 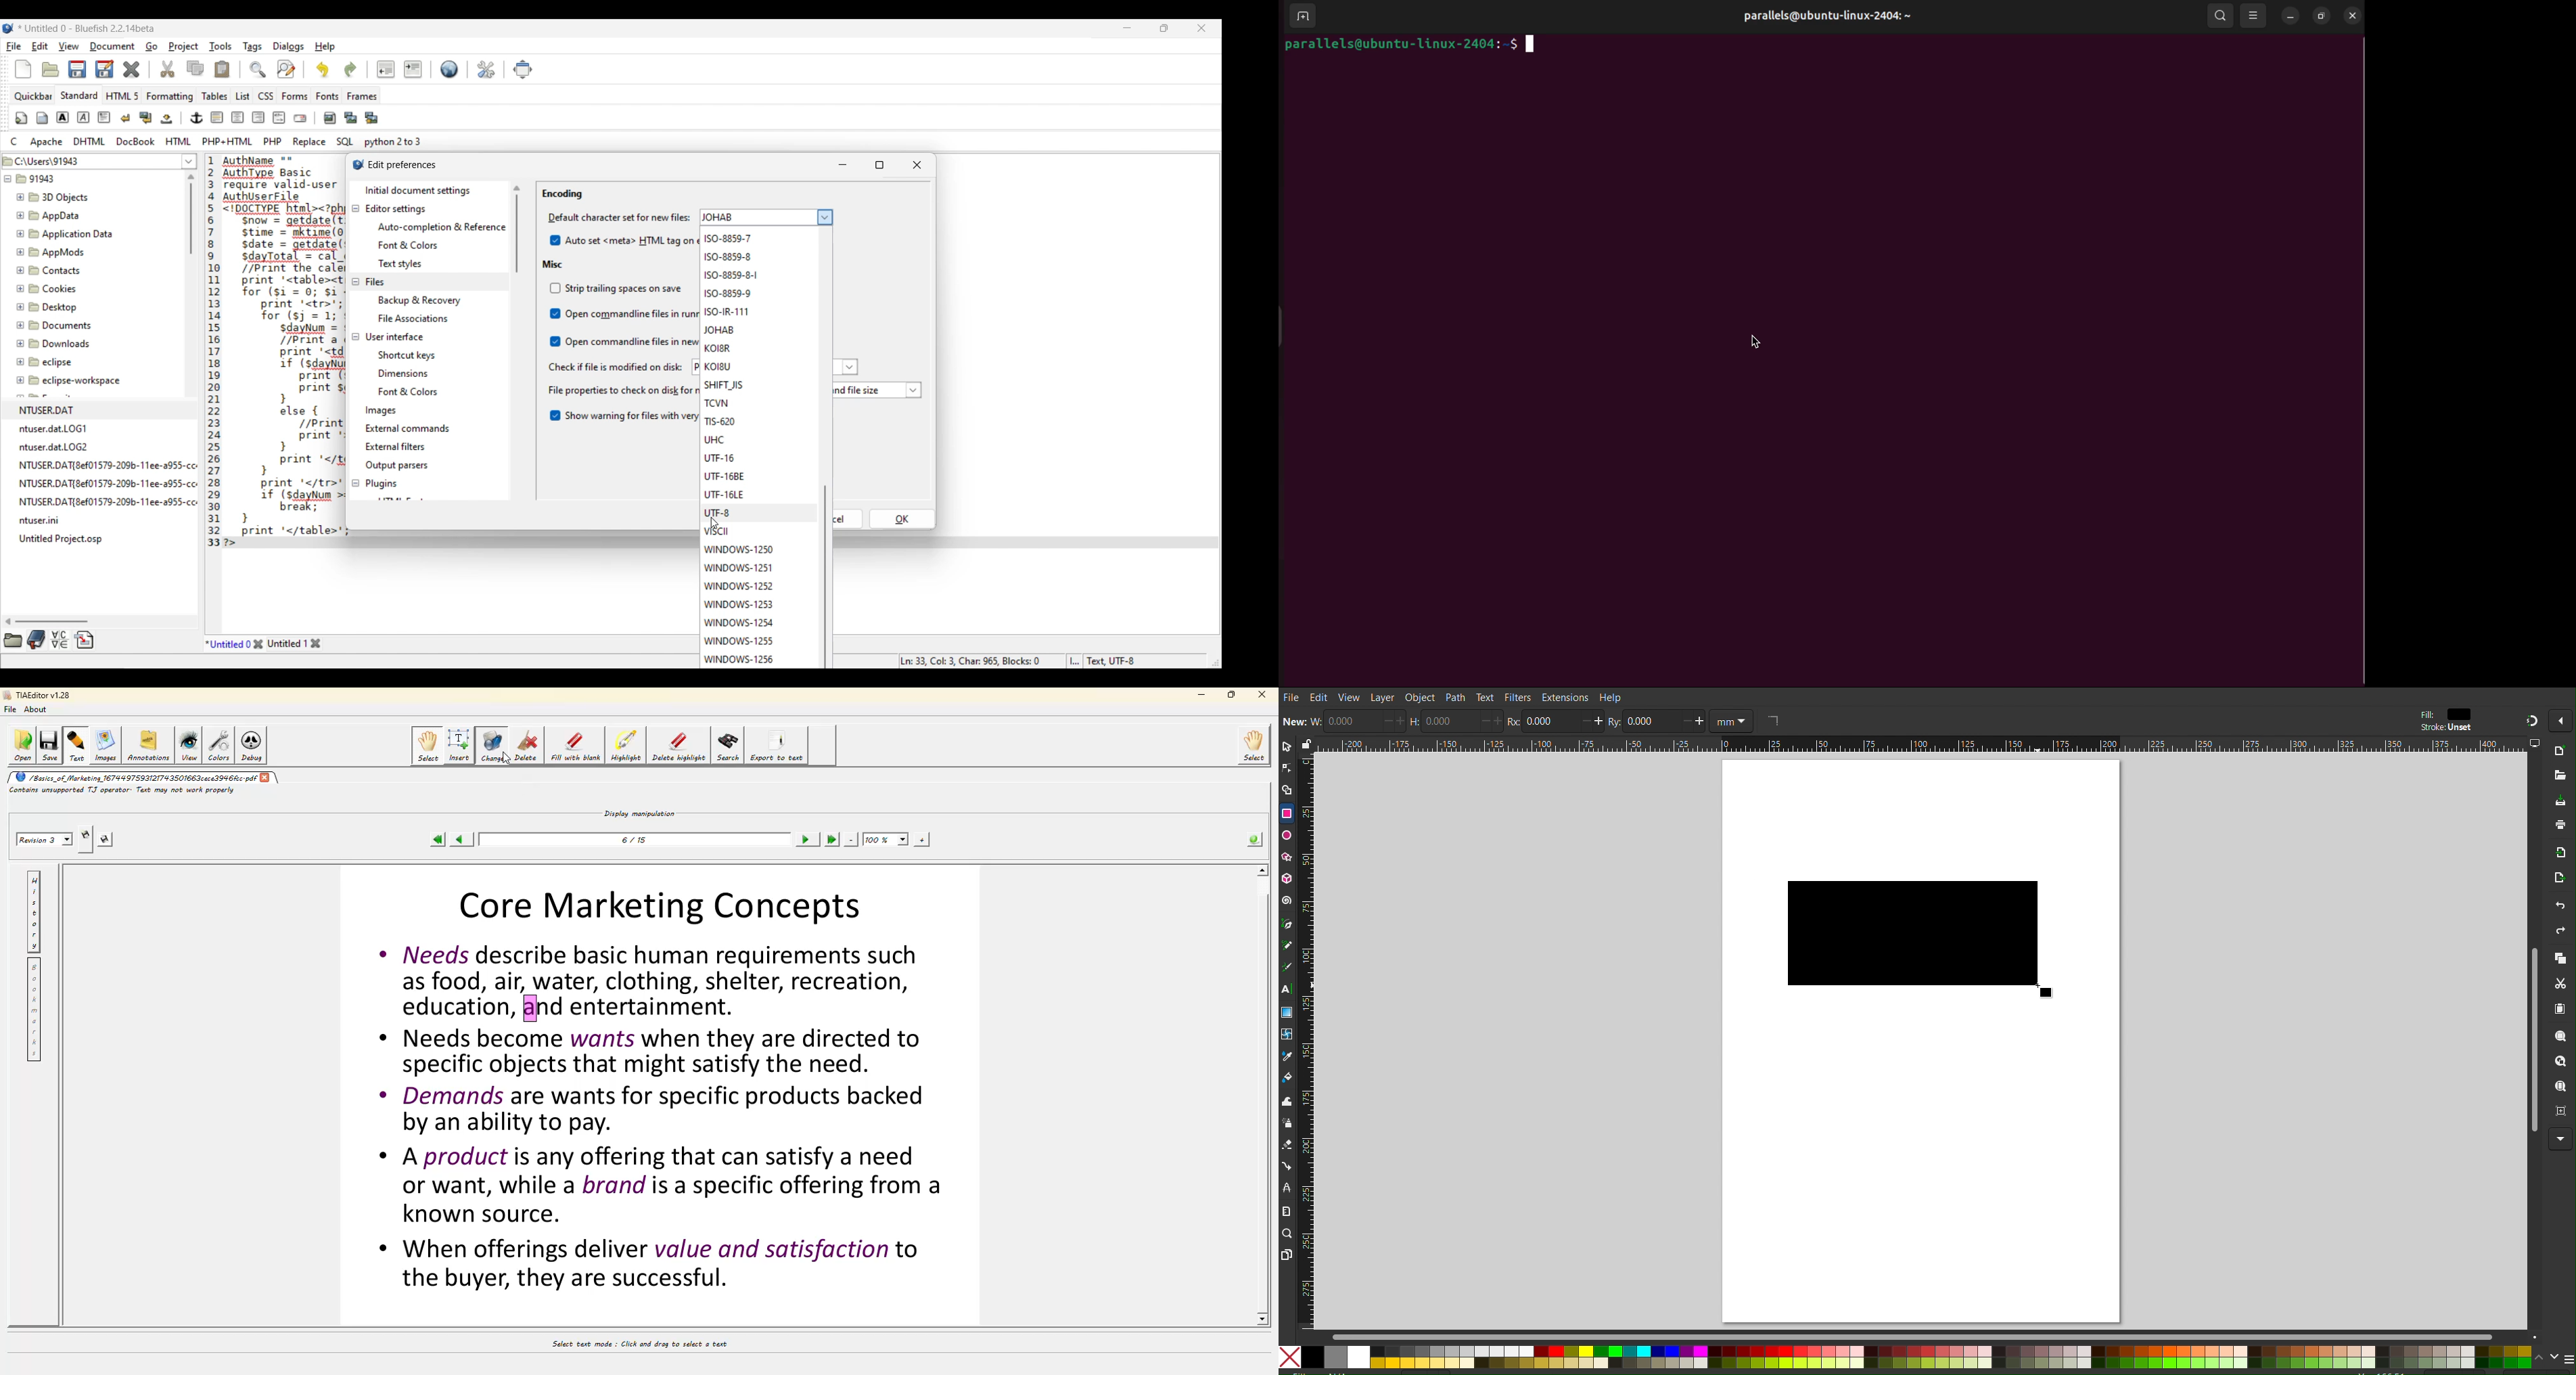 What do you see at coordinates (2559, 776) in the screenshot?
I see `Open` at bounding box center [2559, 776].